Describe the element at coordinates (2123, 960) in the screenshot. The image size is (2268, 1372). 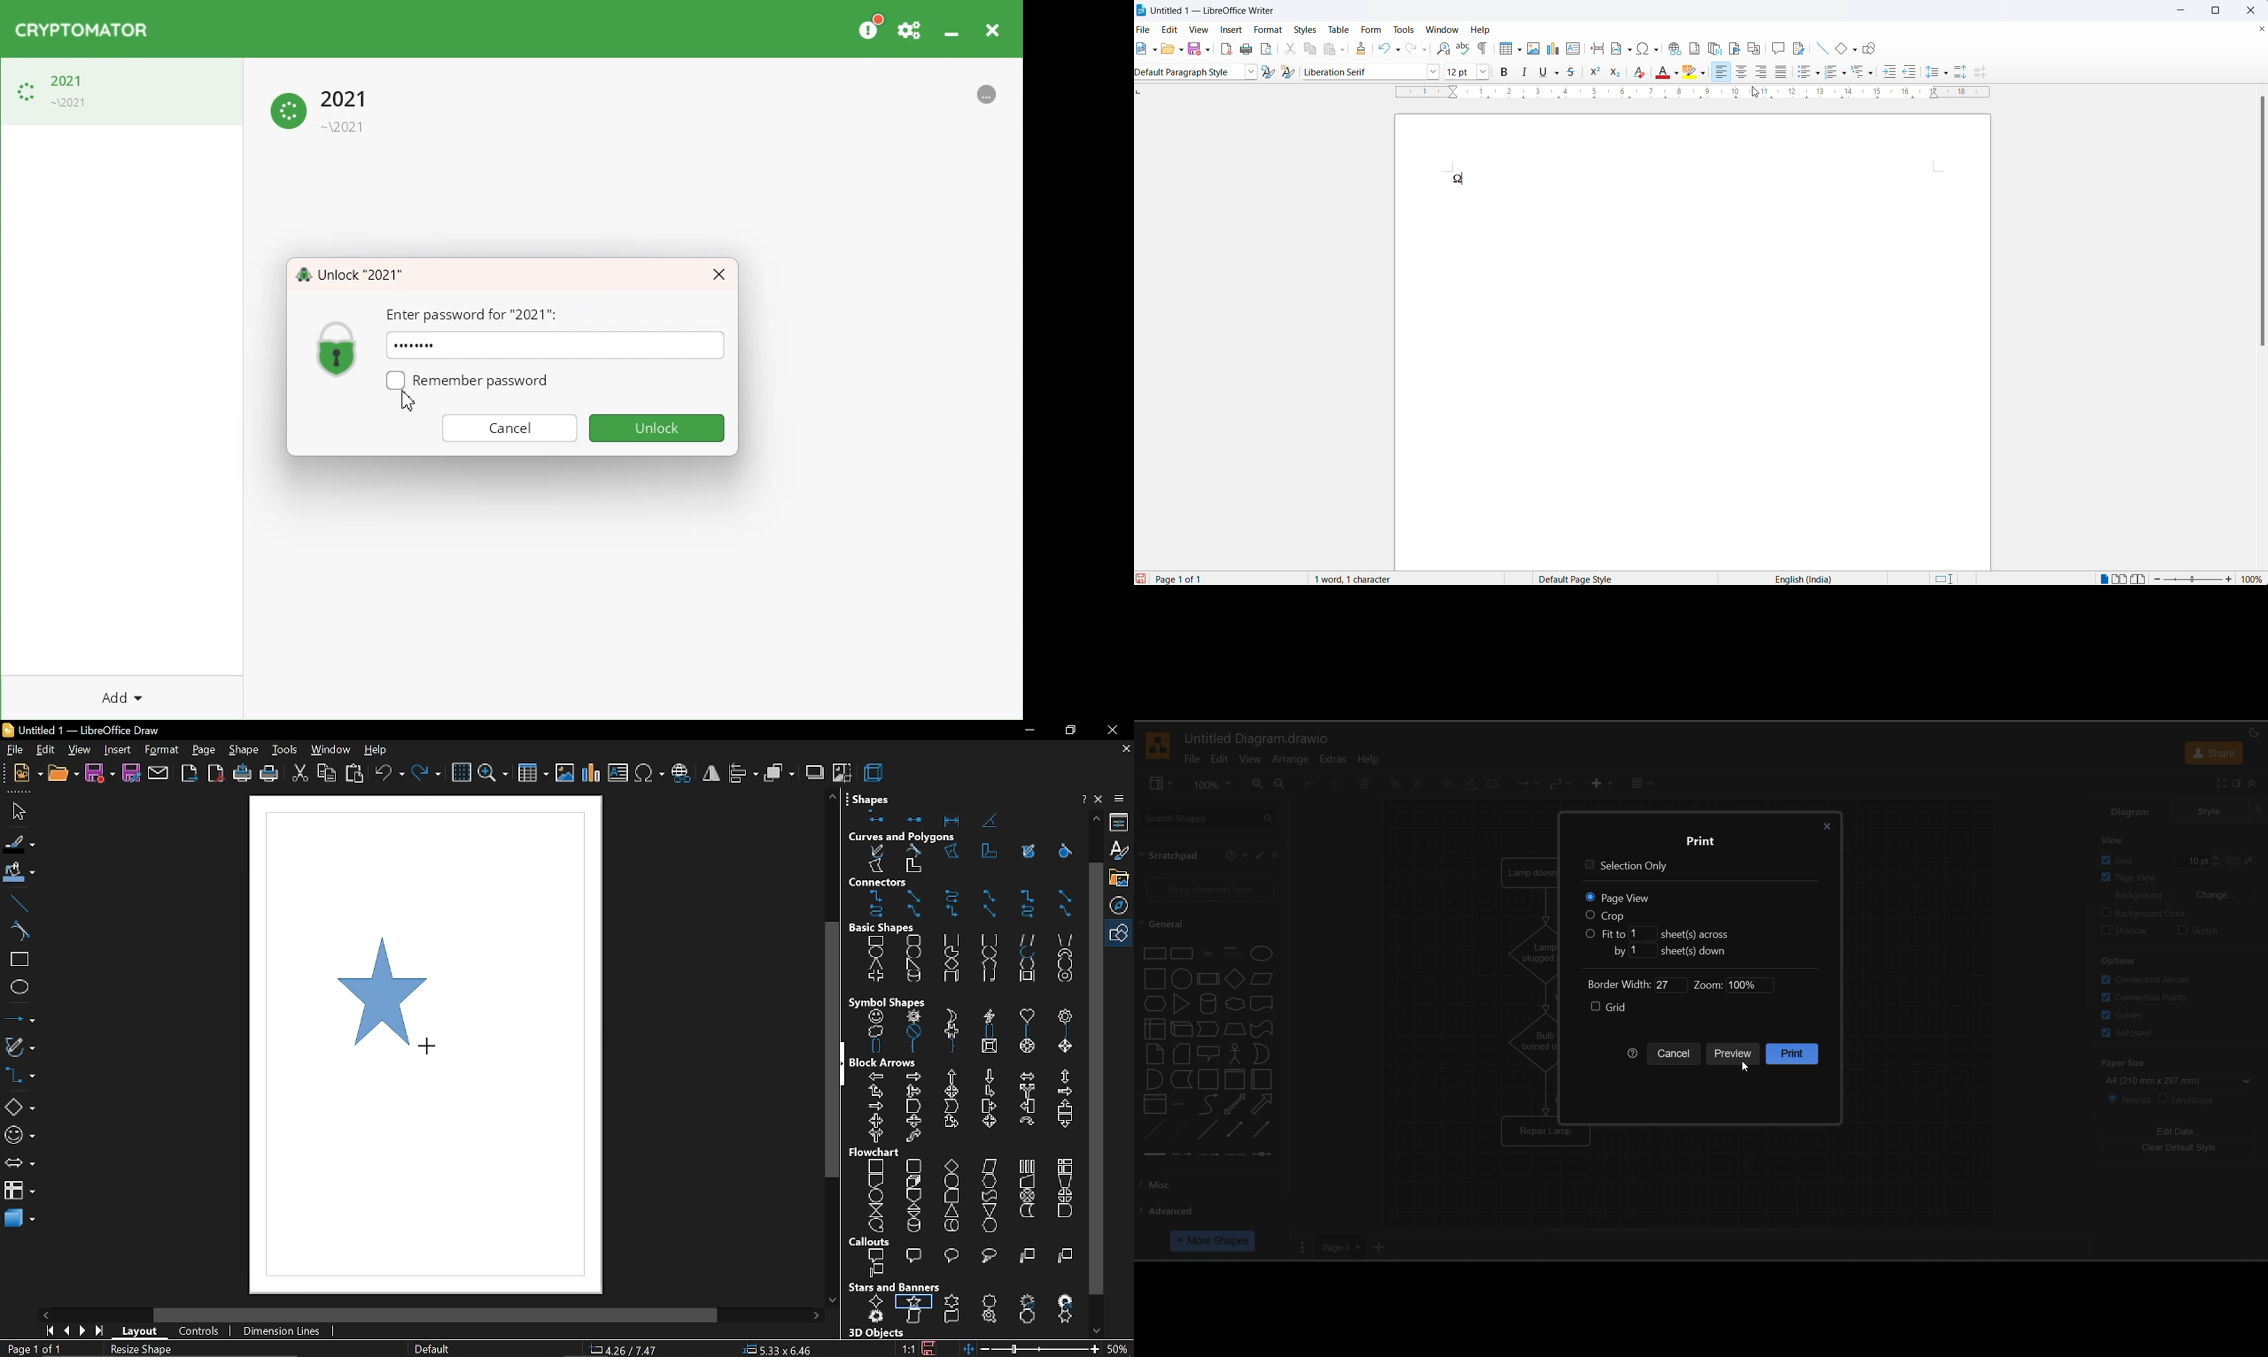
I see `options` at that location.